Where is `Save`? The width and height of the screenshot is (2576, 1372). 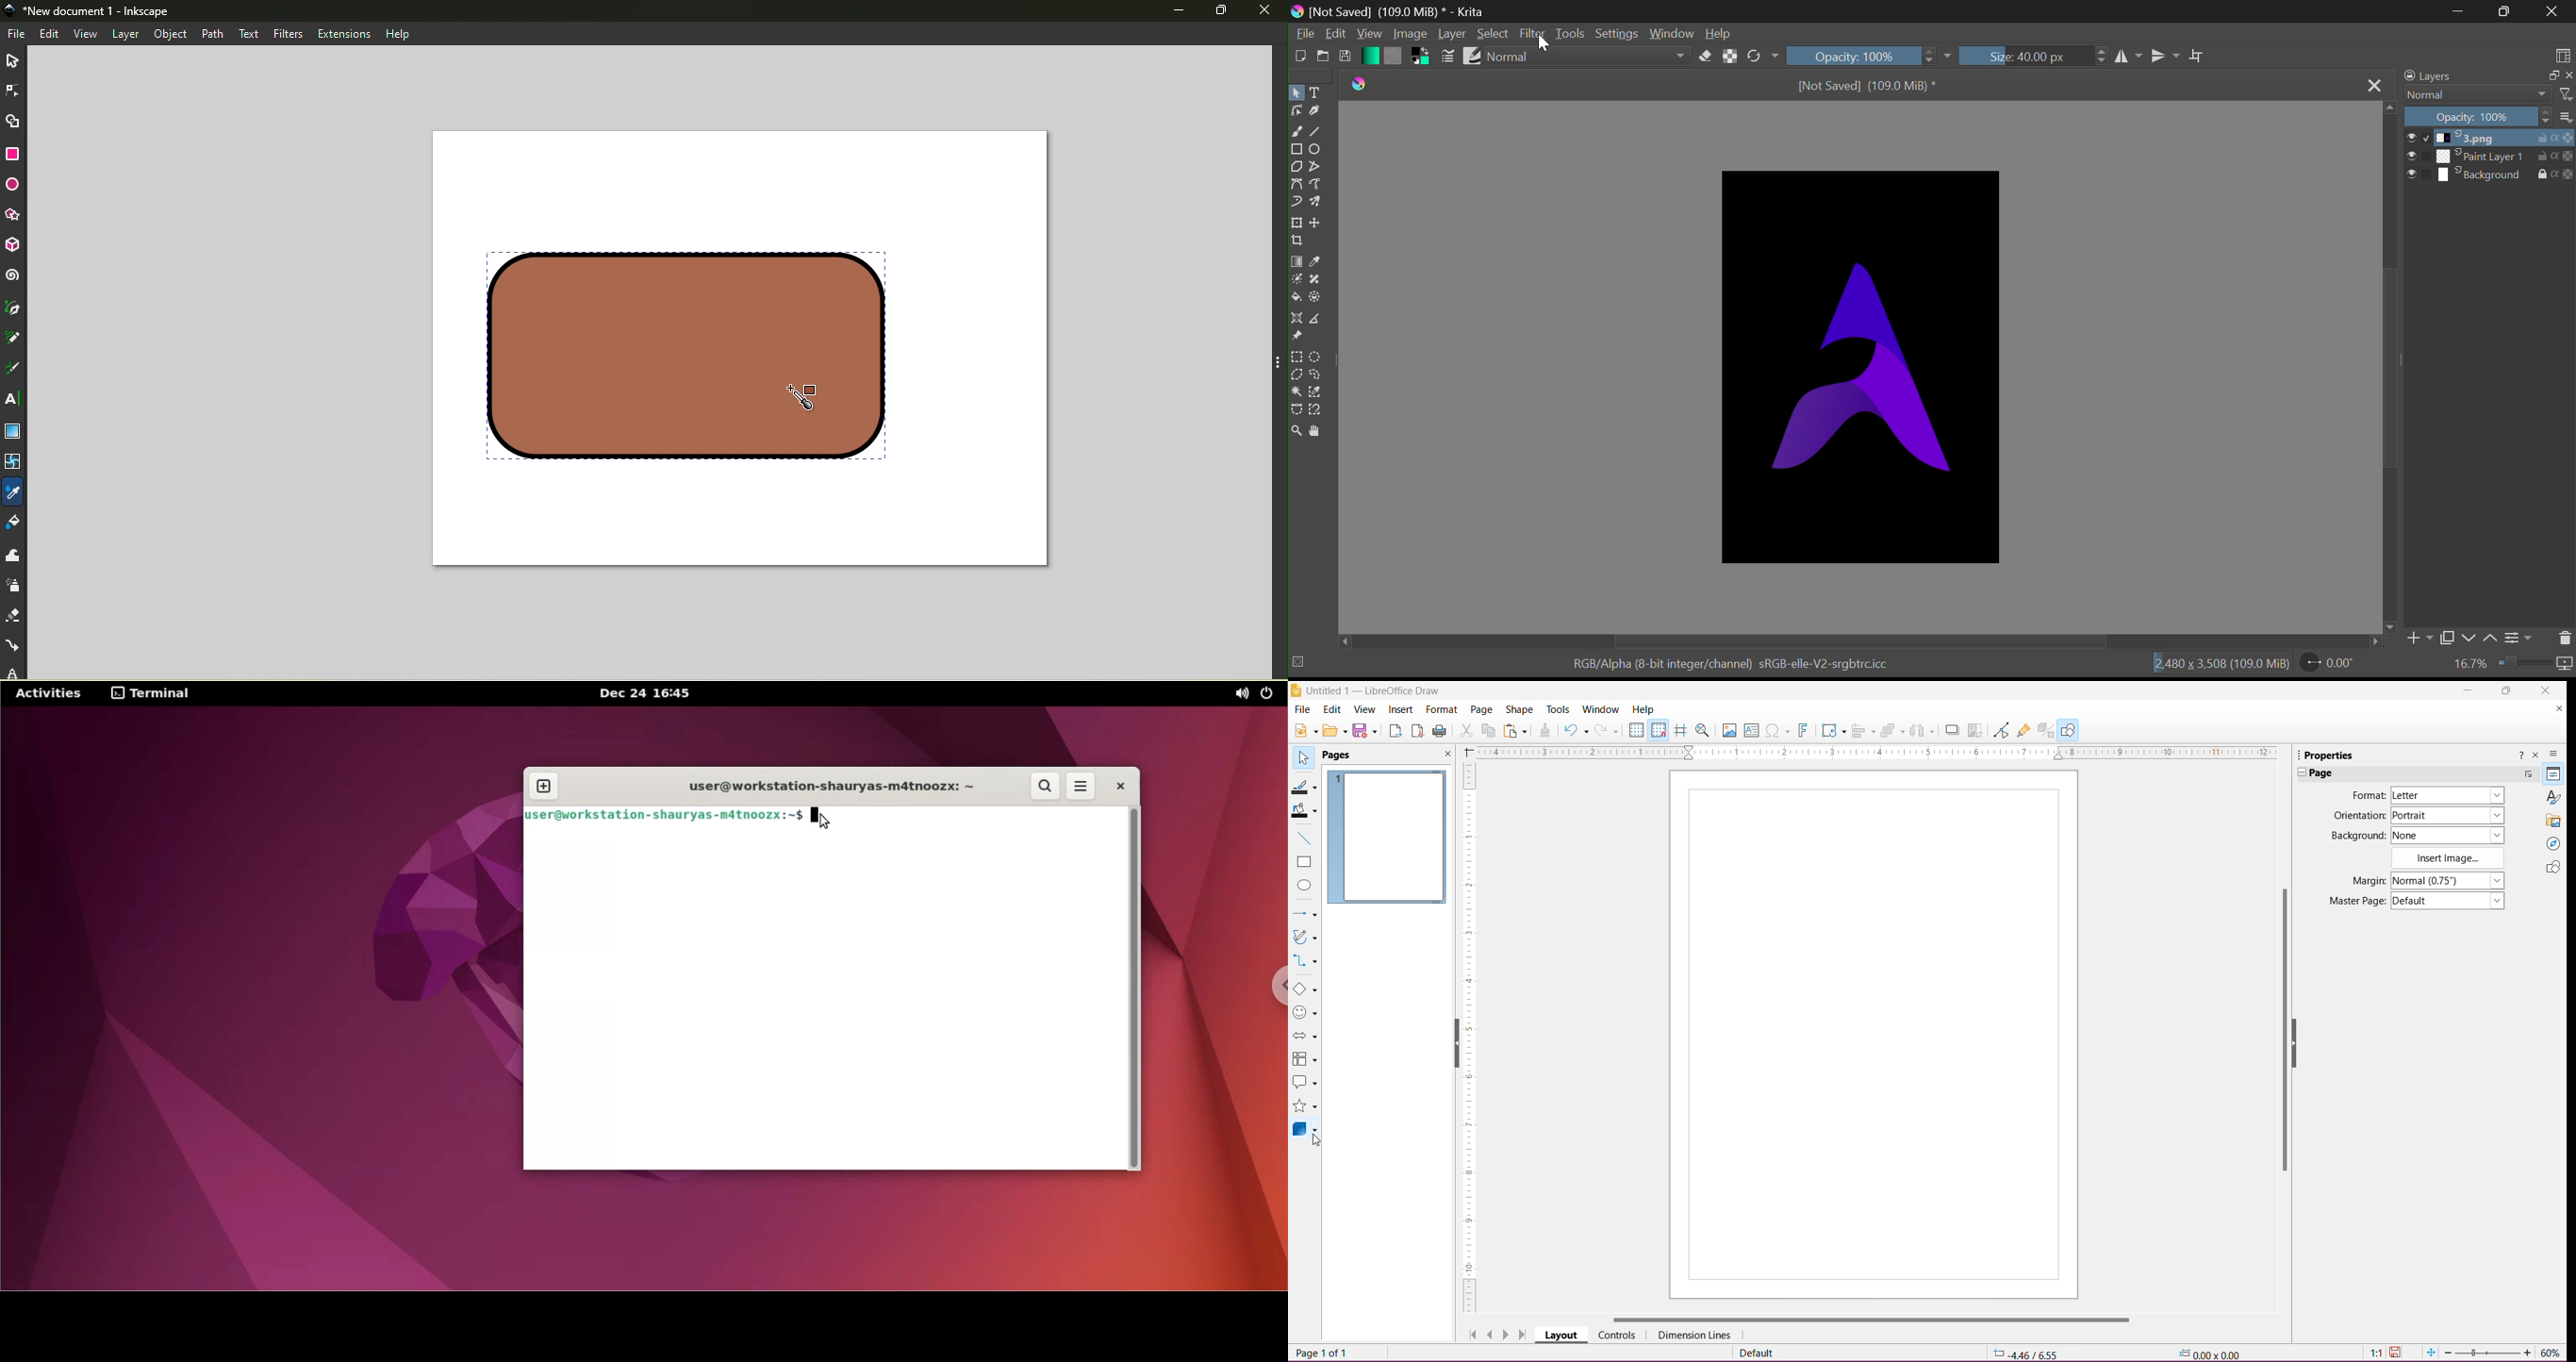 Save is located at coordinates (1345, 59).